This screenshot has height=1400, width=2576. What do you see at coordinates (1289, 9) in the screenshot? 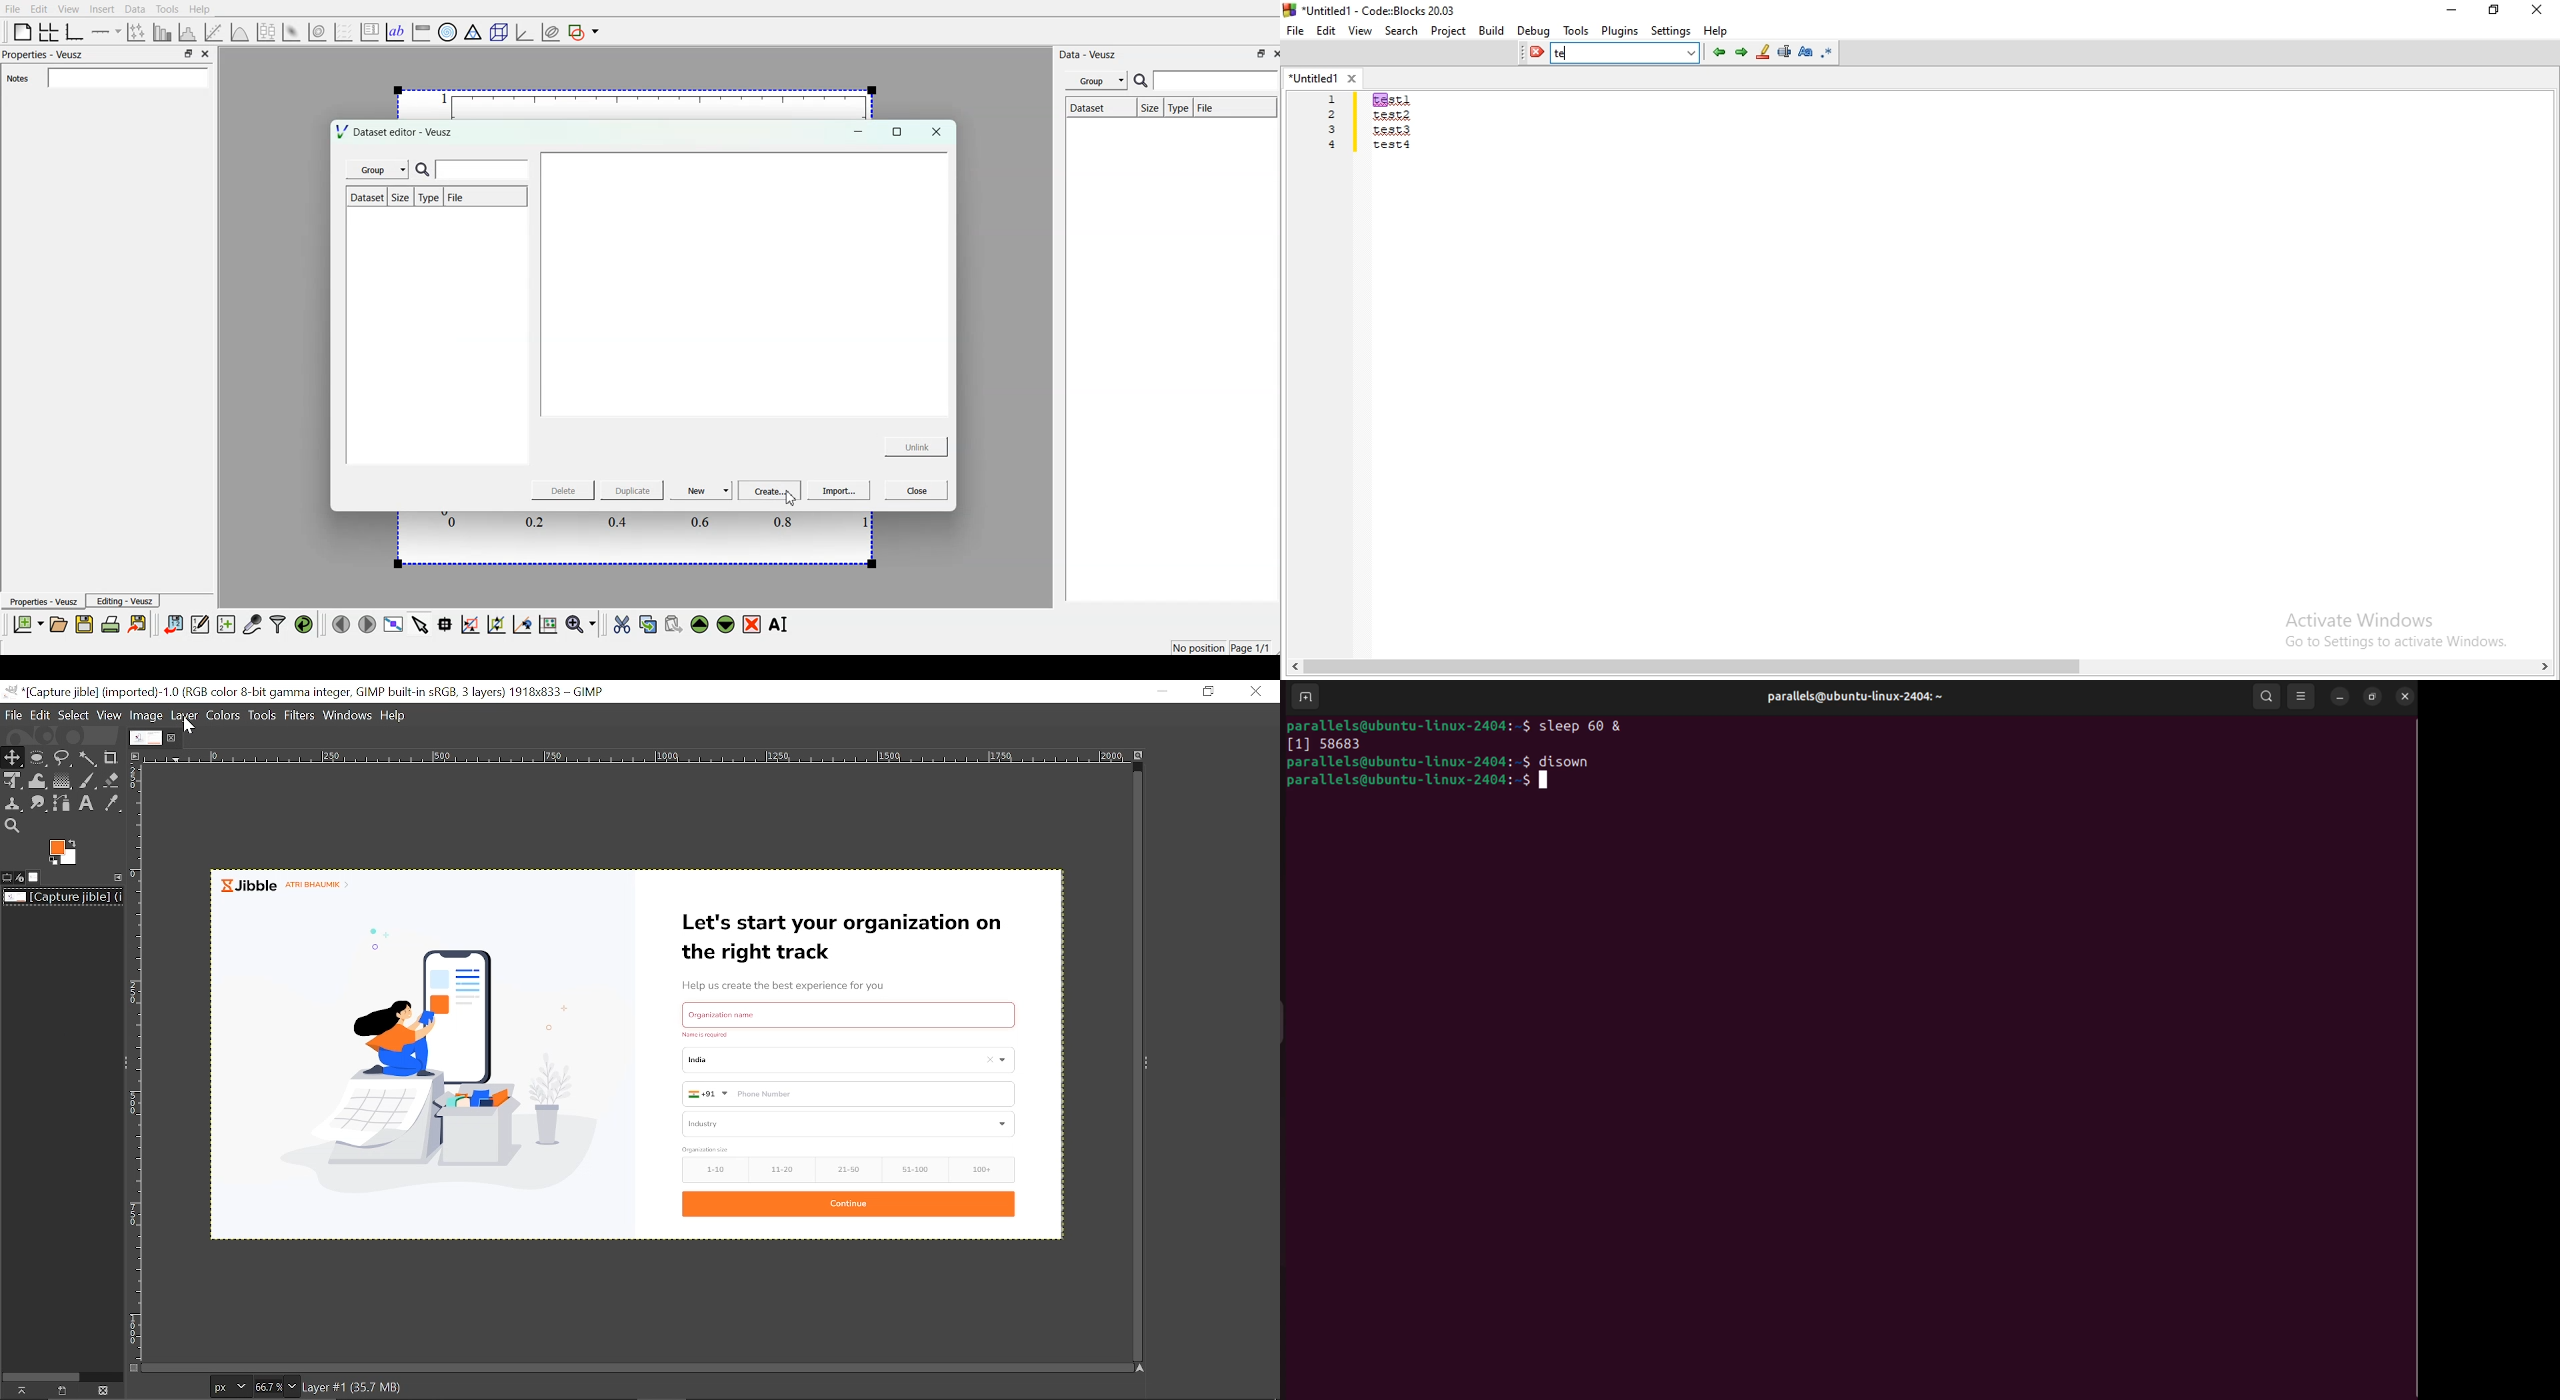
I see `logo` at bounding box center [1289, 9].